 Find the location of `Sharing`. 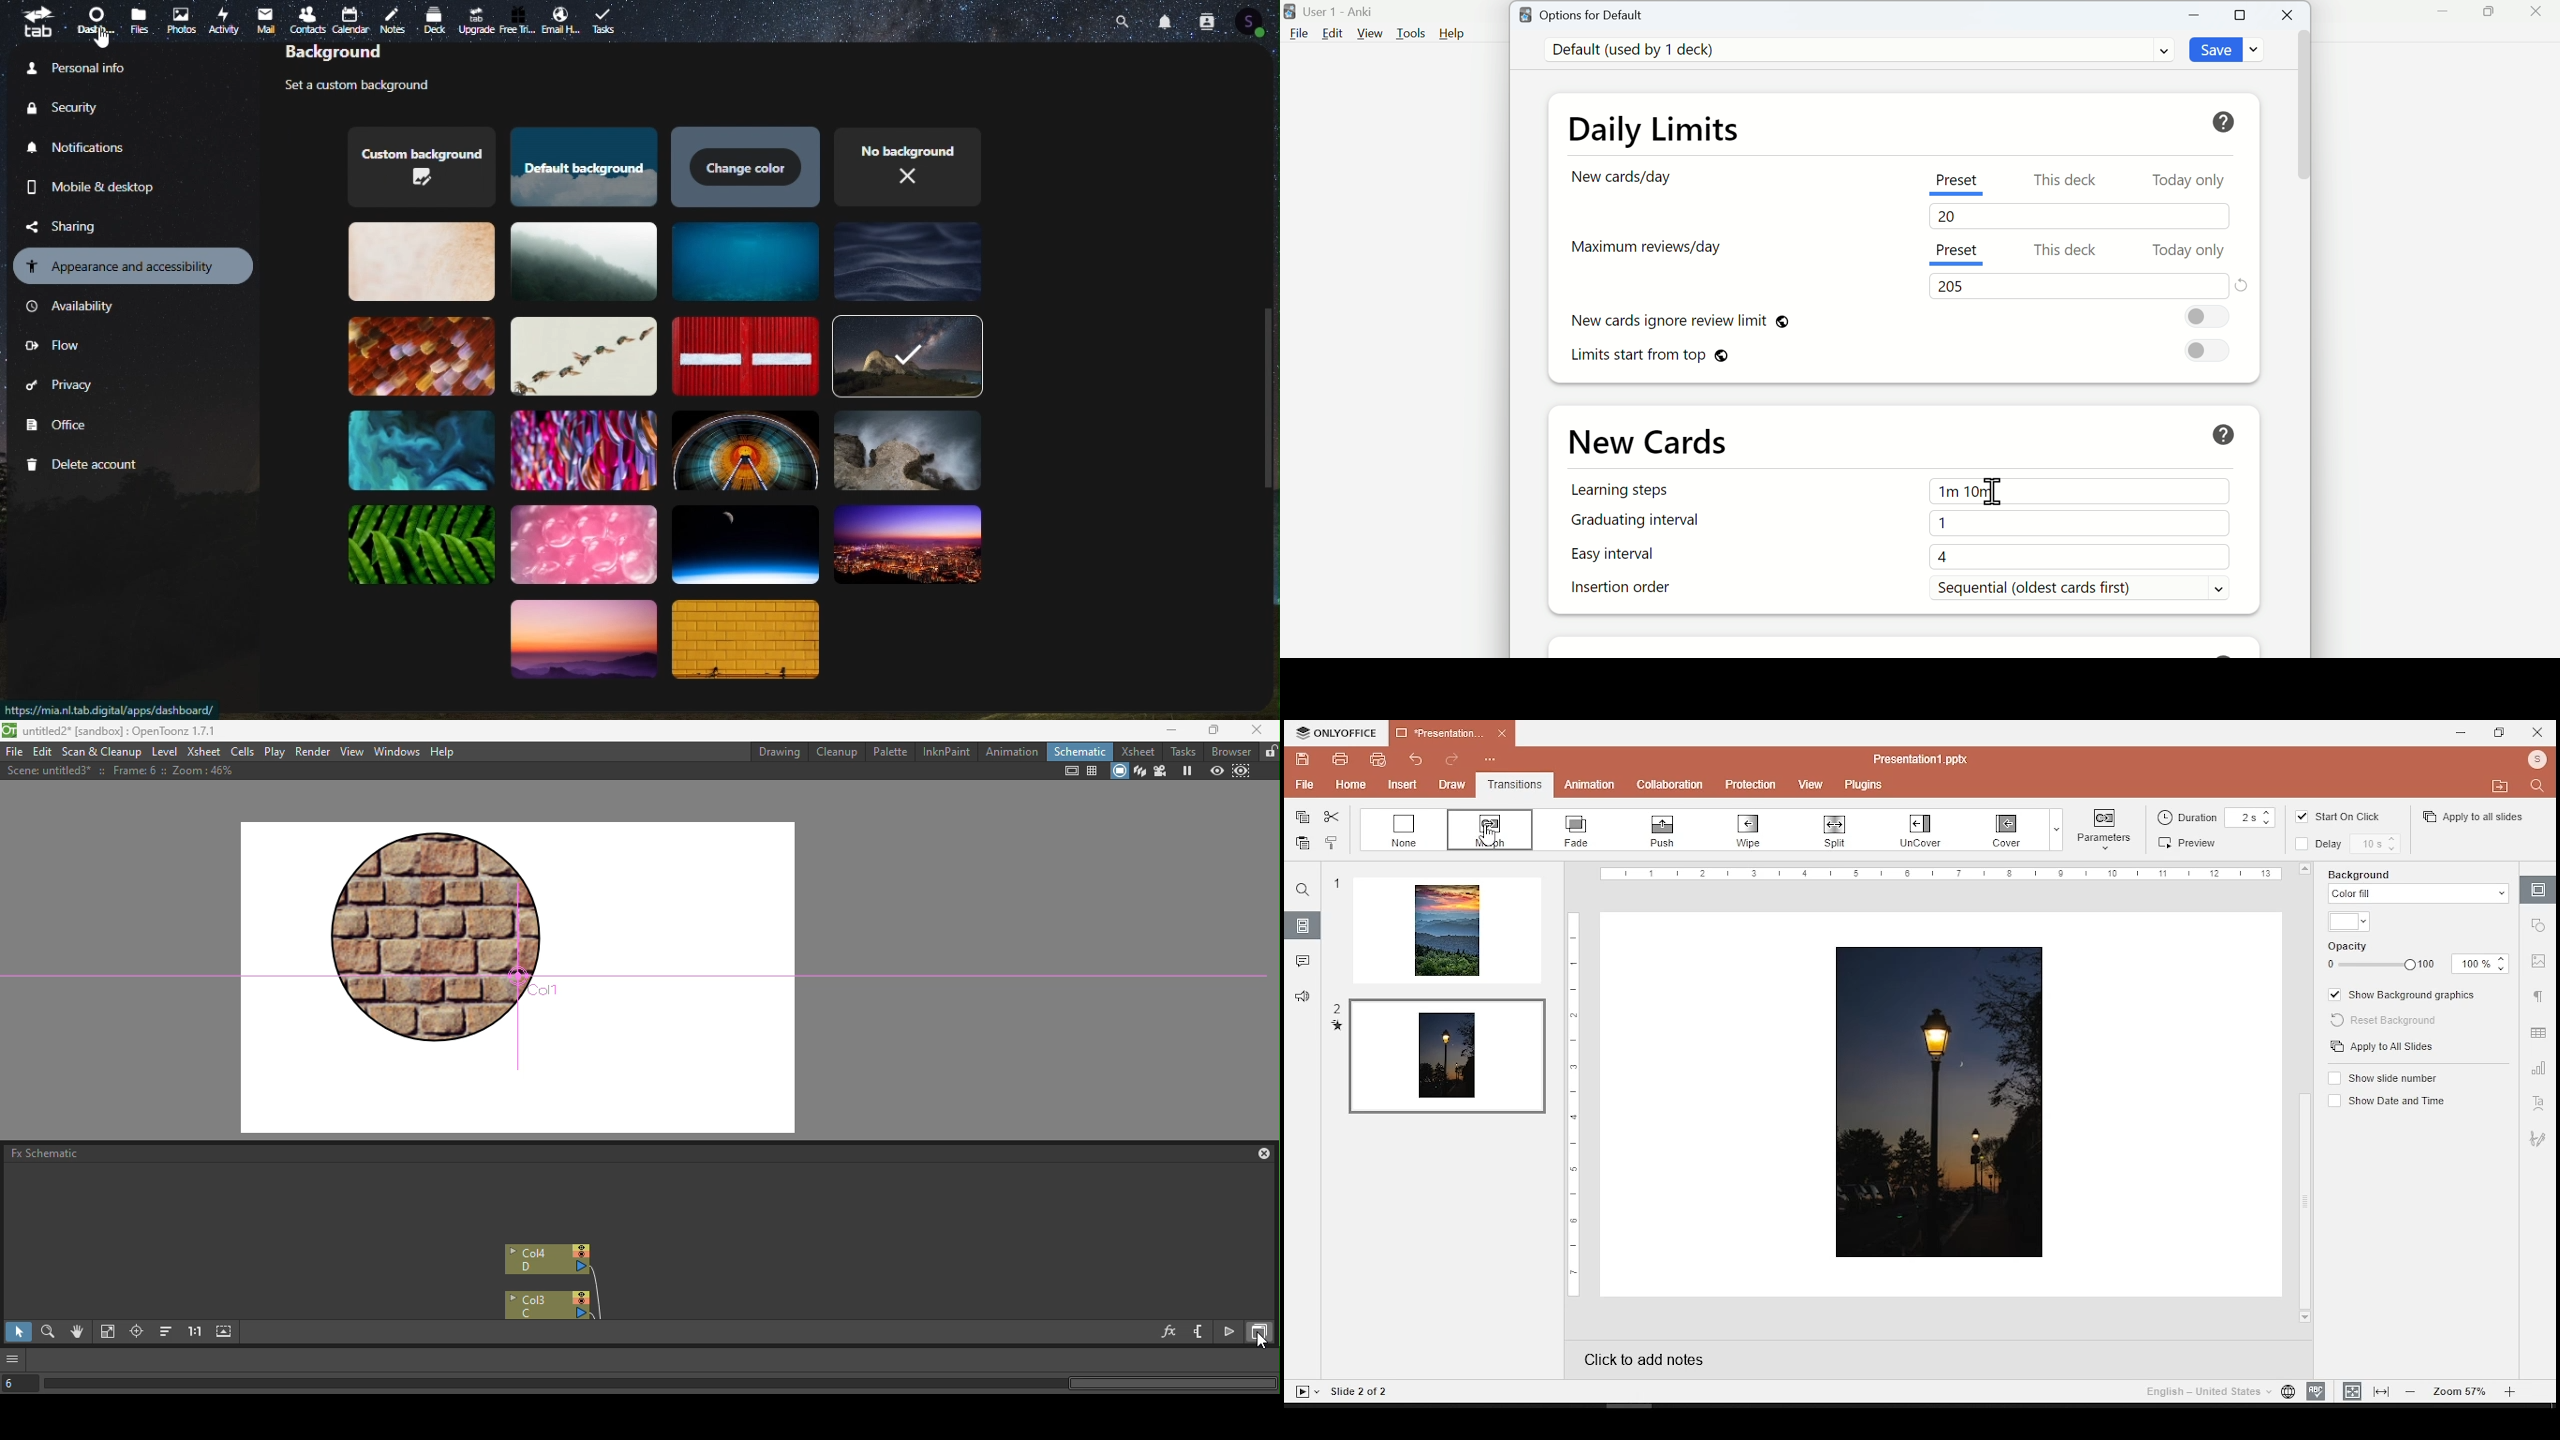

Sharing is located at coordinates (77, 225).